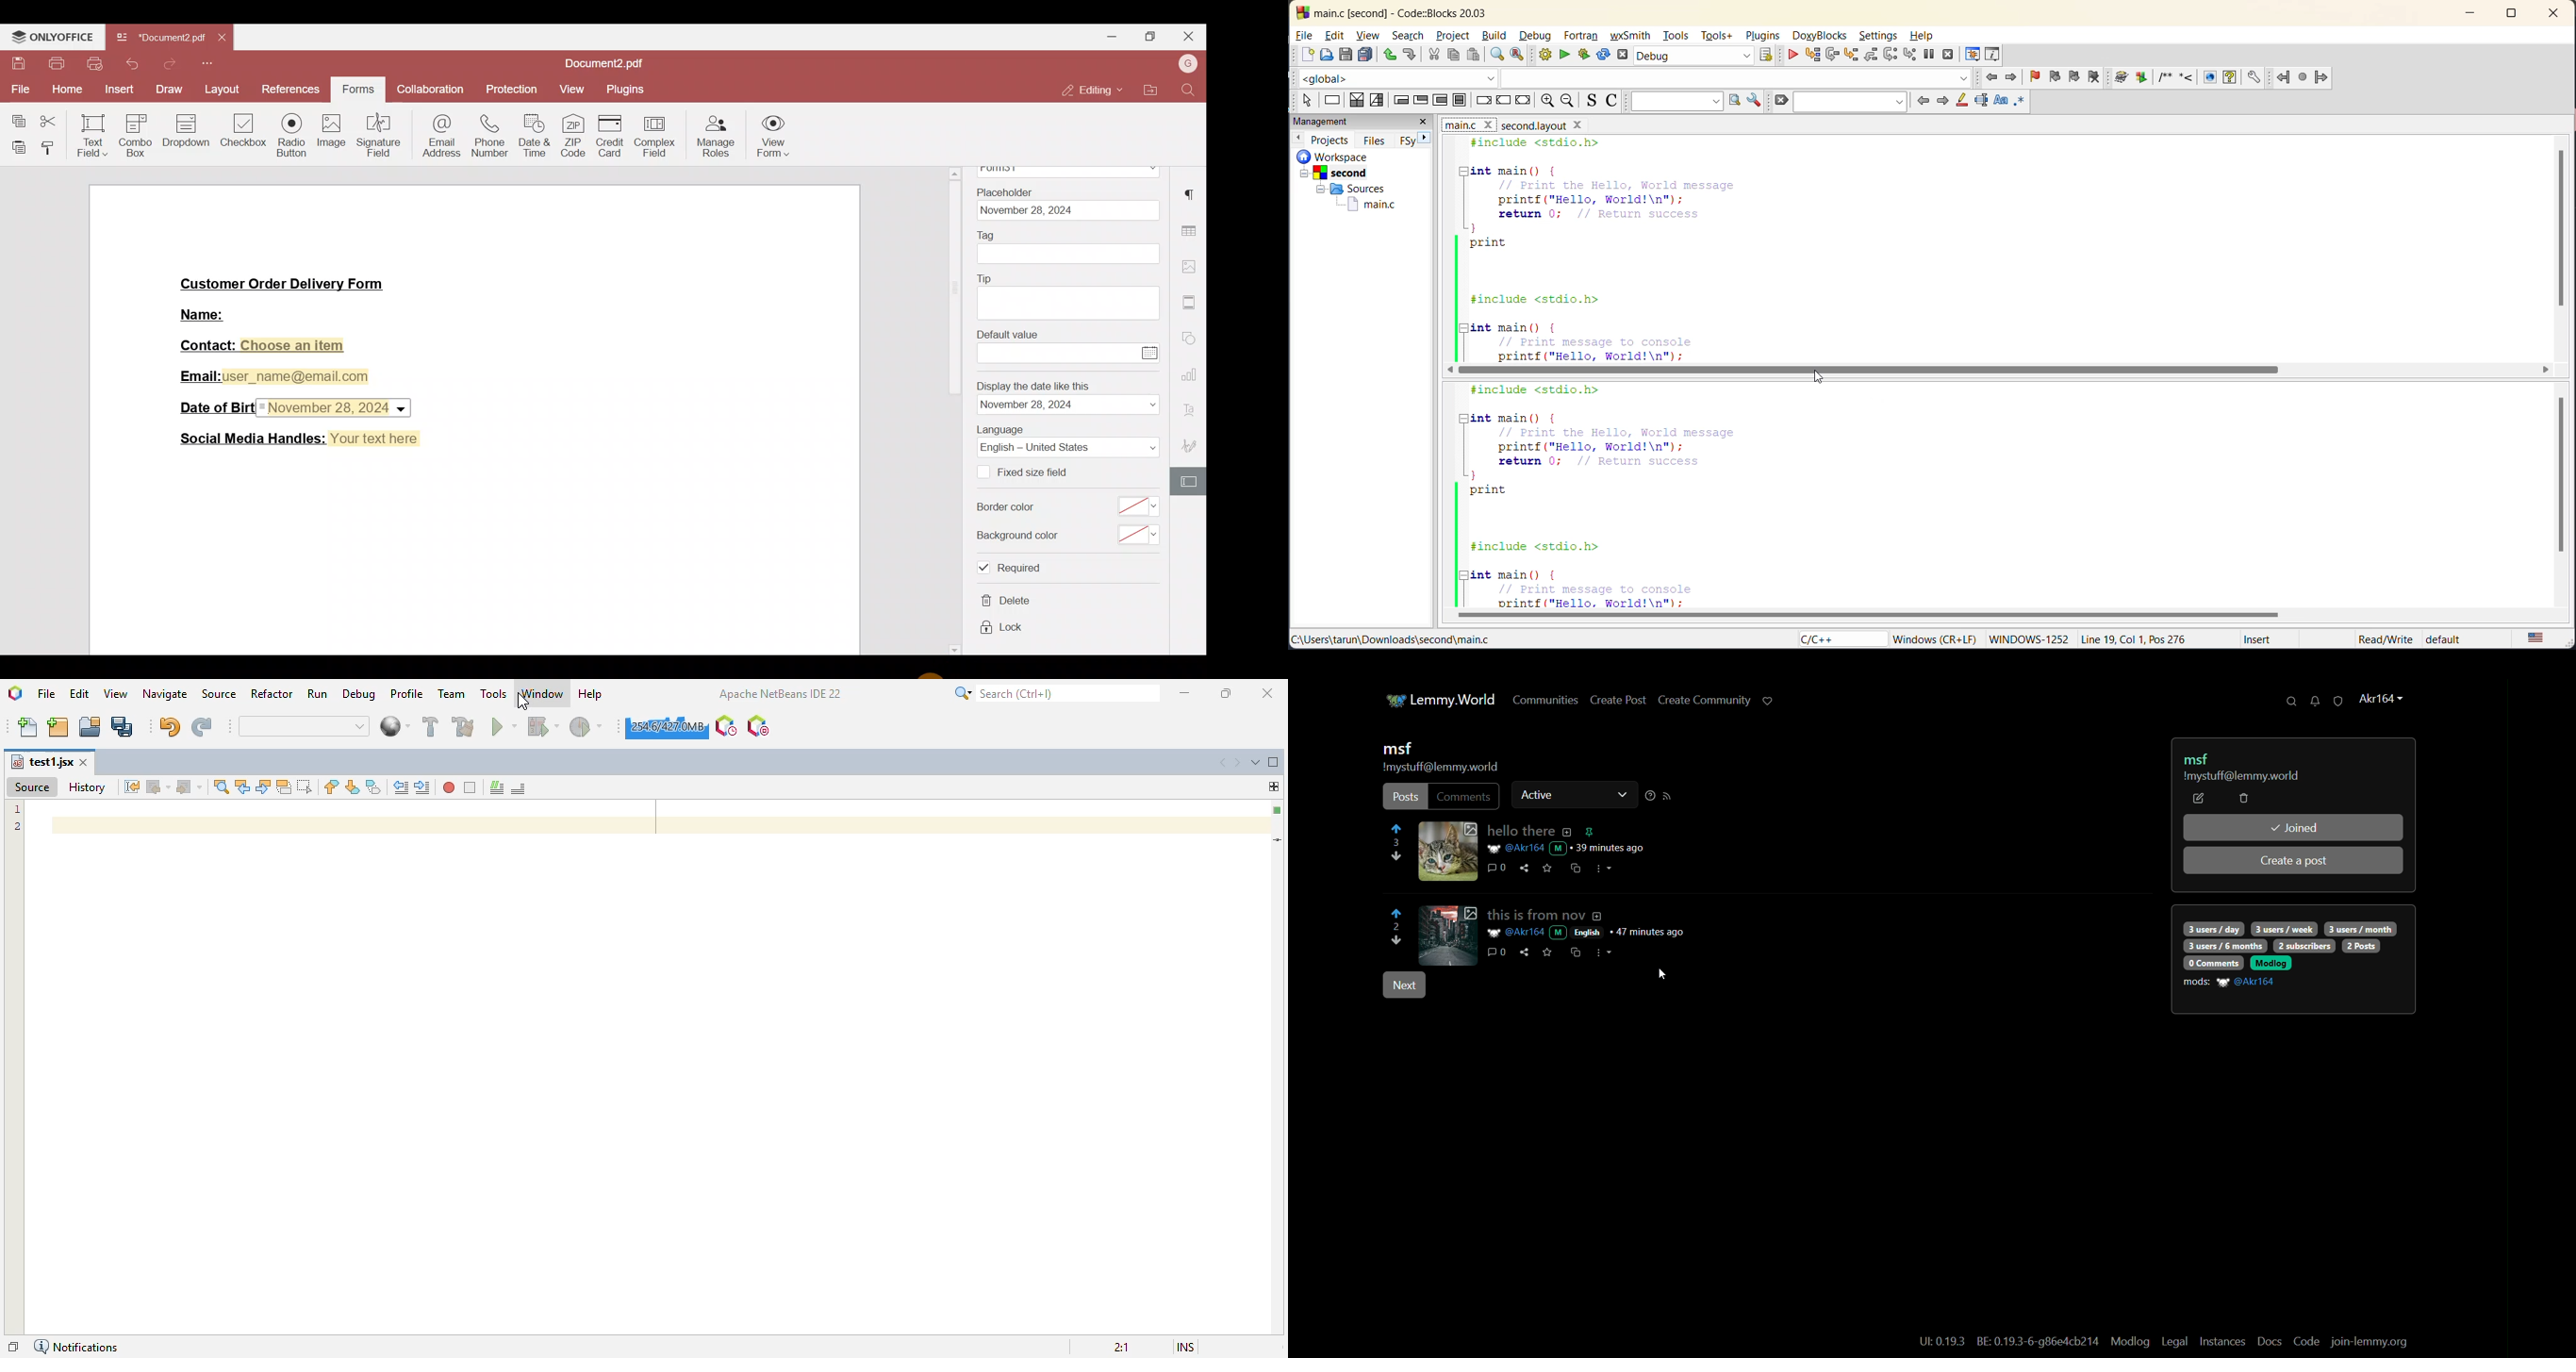 The image size is (2576, 1372). What do you see at coordinates (2193, 76) in the screenshot?
I see `doxyblocks references` at bounding box center [2193, 76].